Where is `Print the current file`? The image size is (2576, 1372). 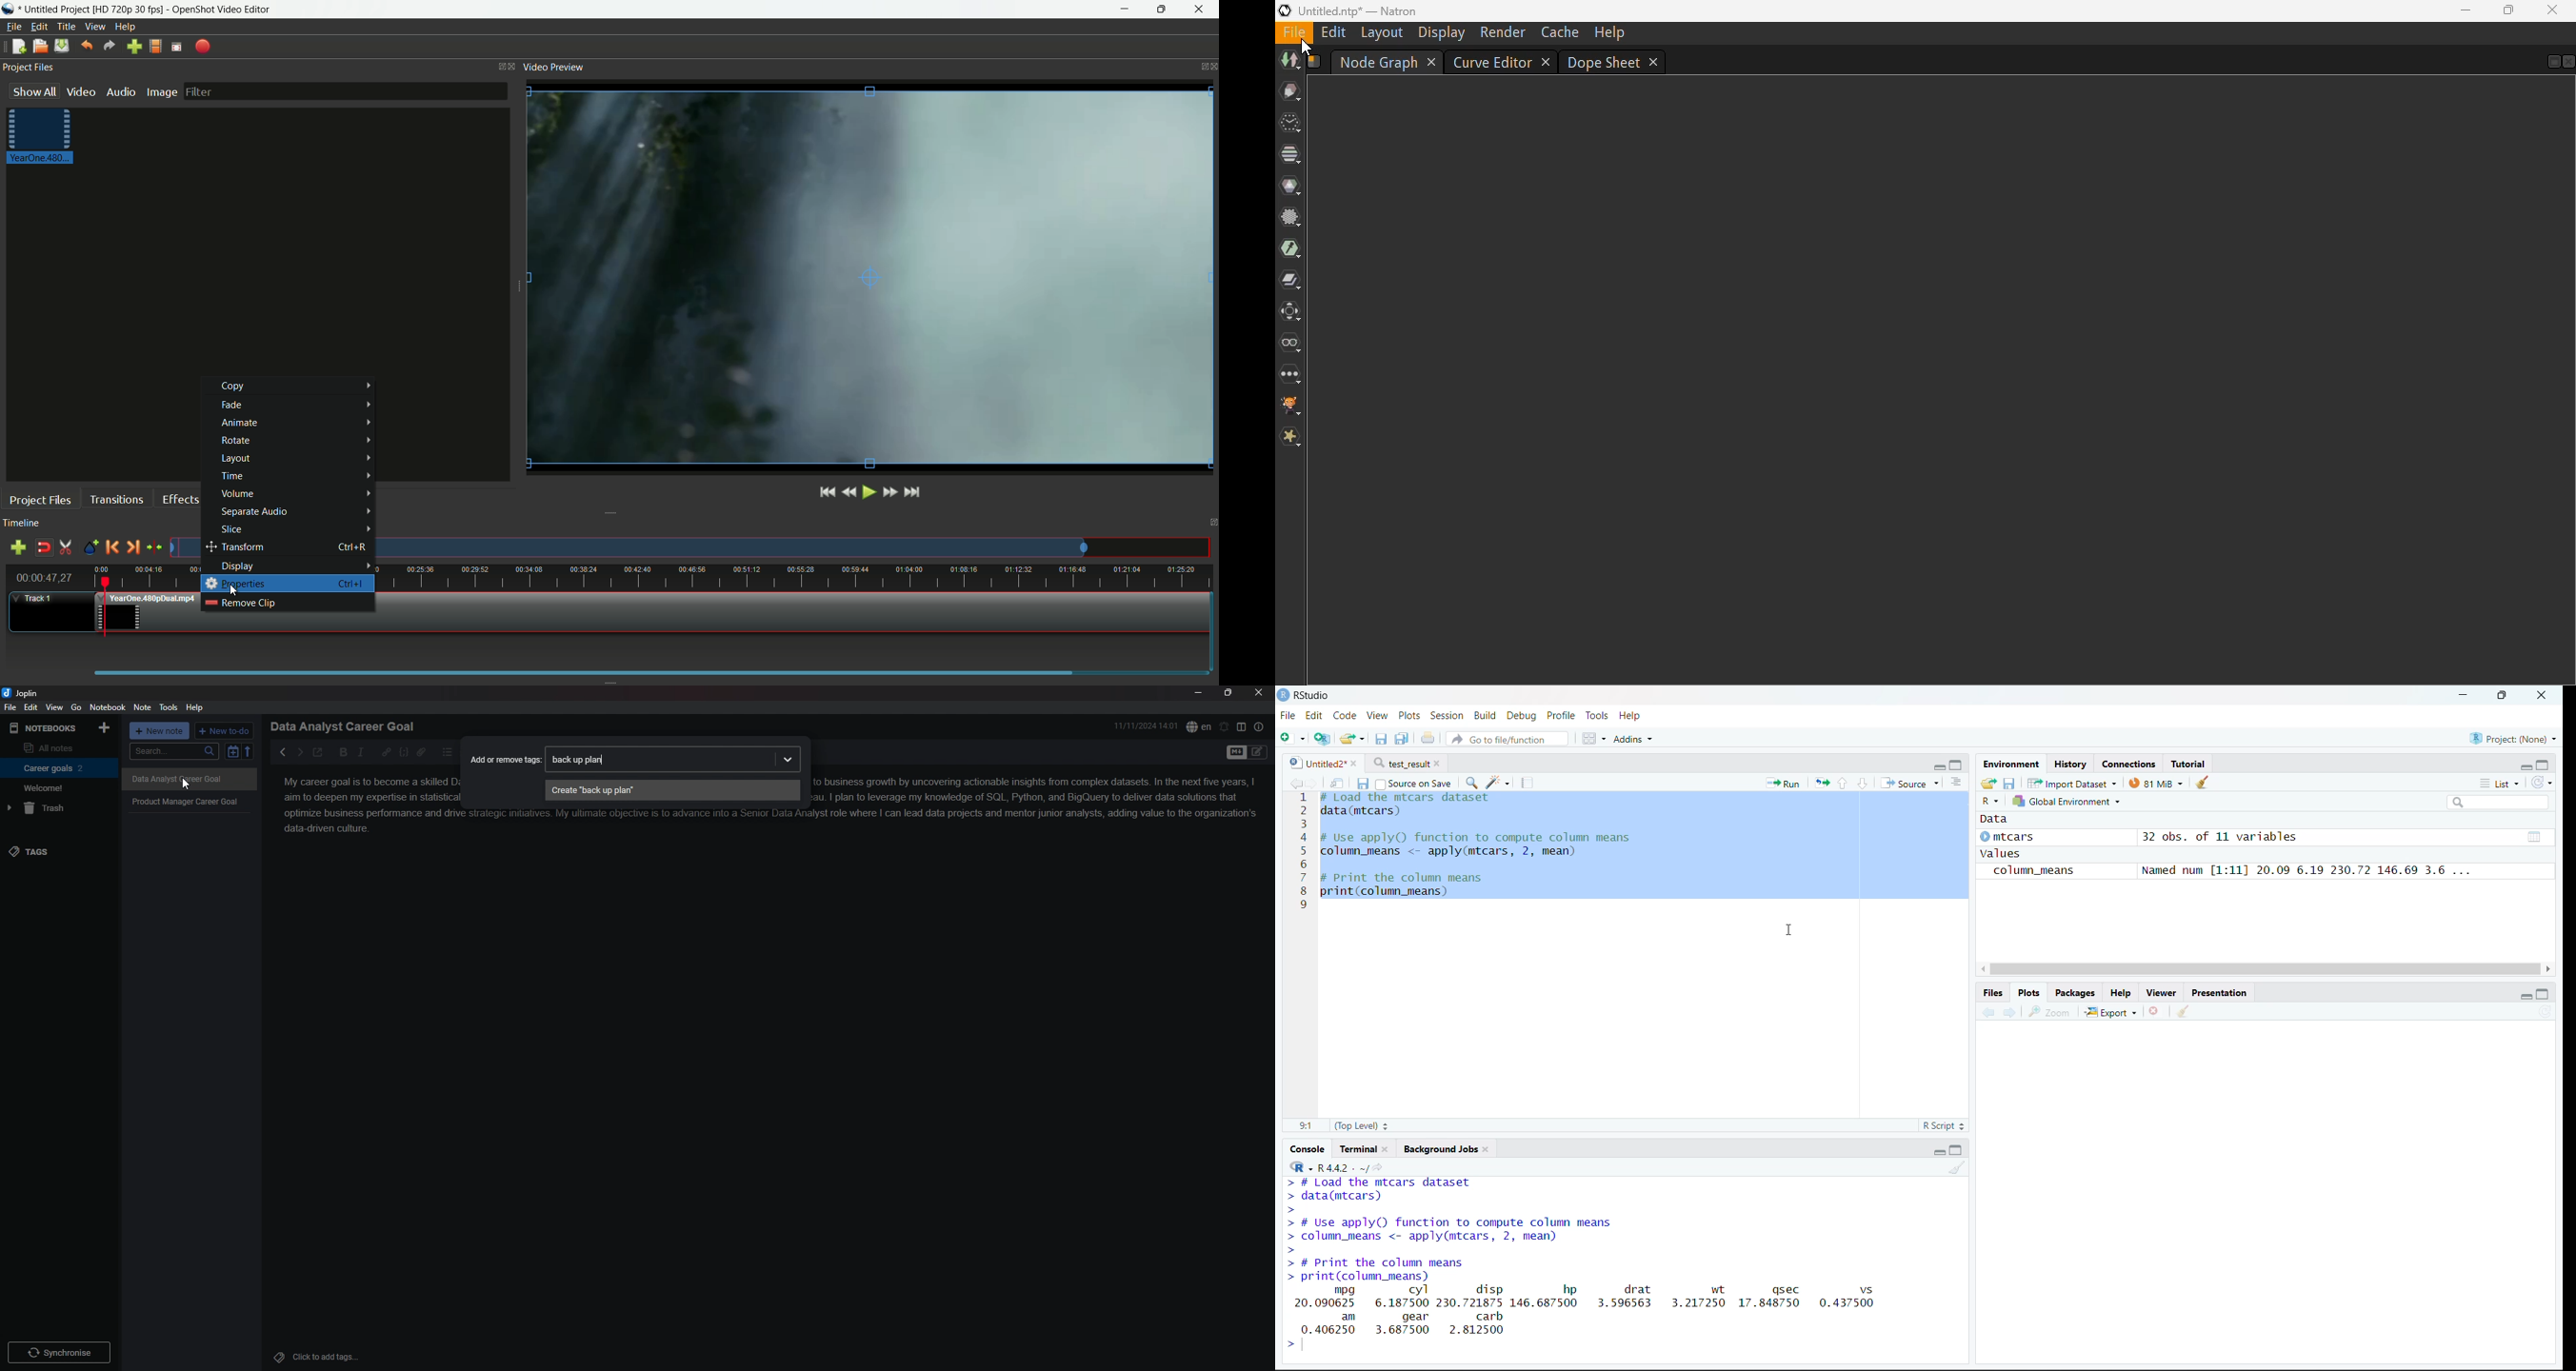
Print the current file is located at coordinates (1429, 736).